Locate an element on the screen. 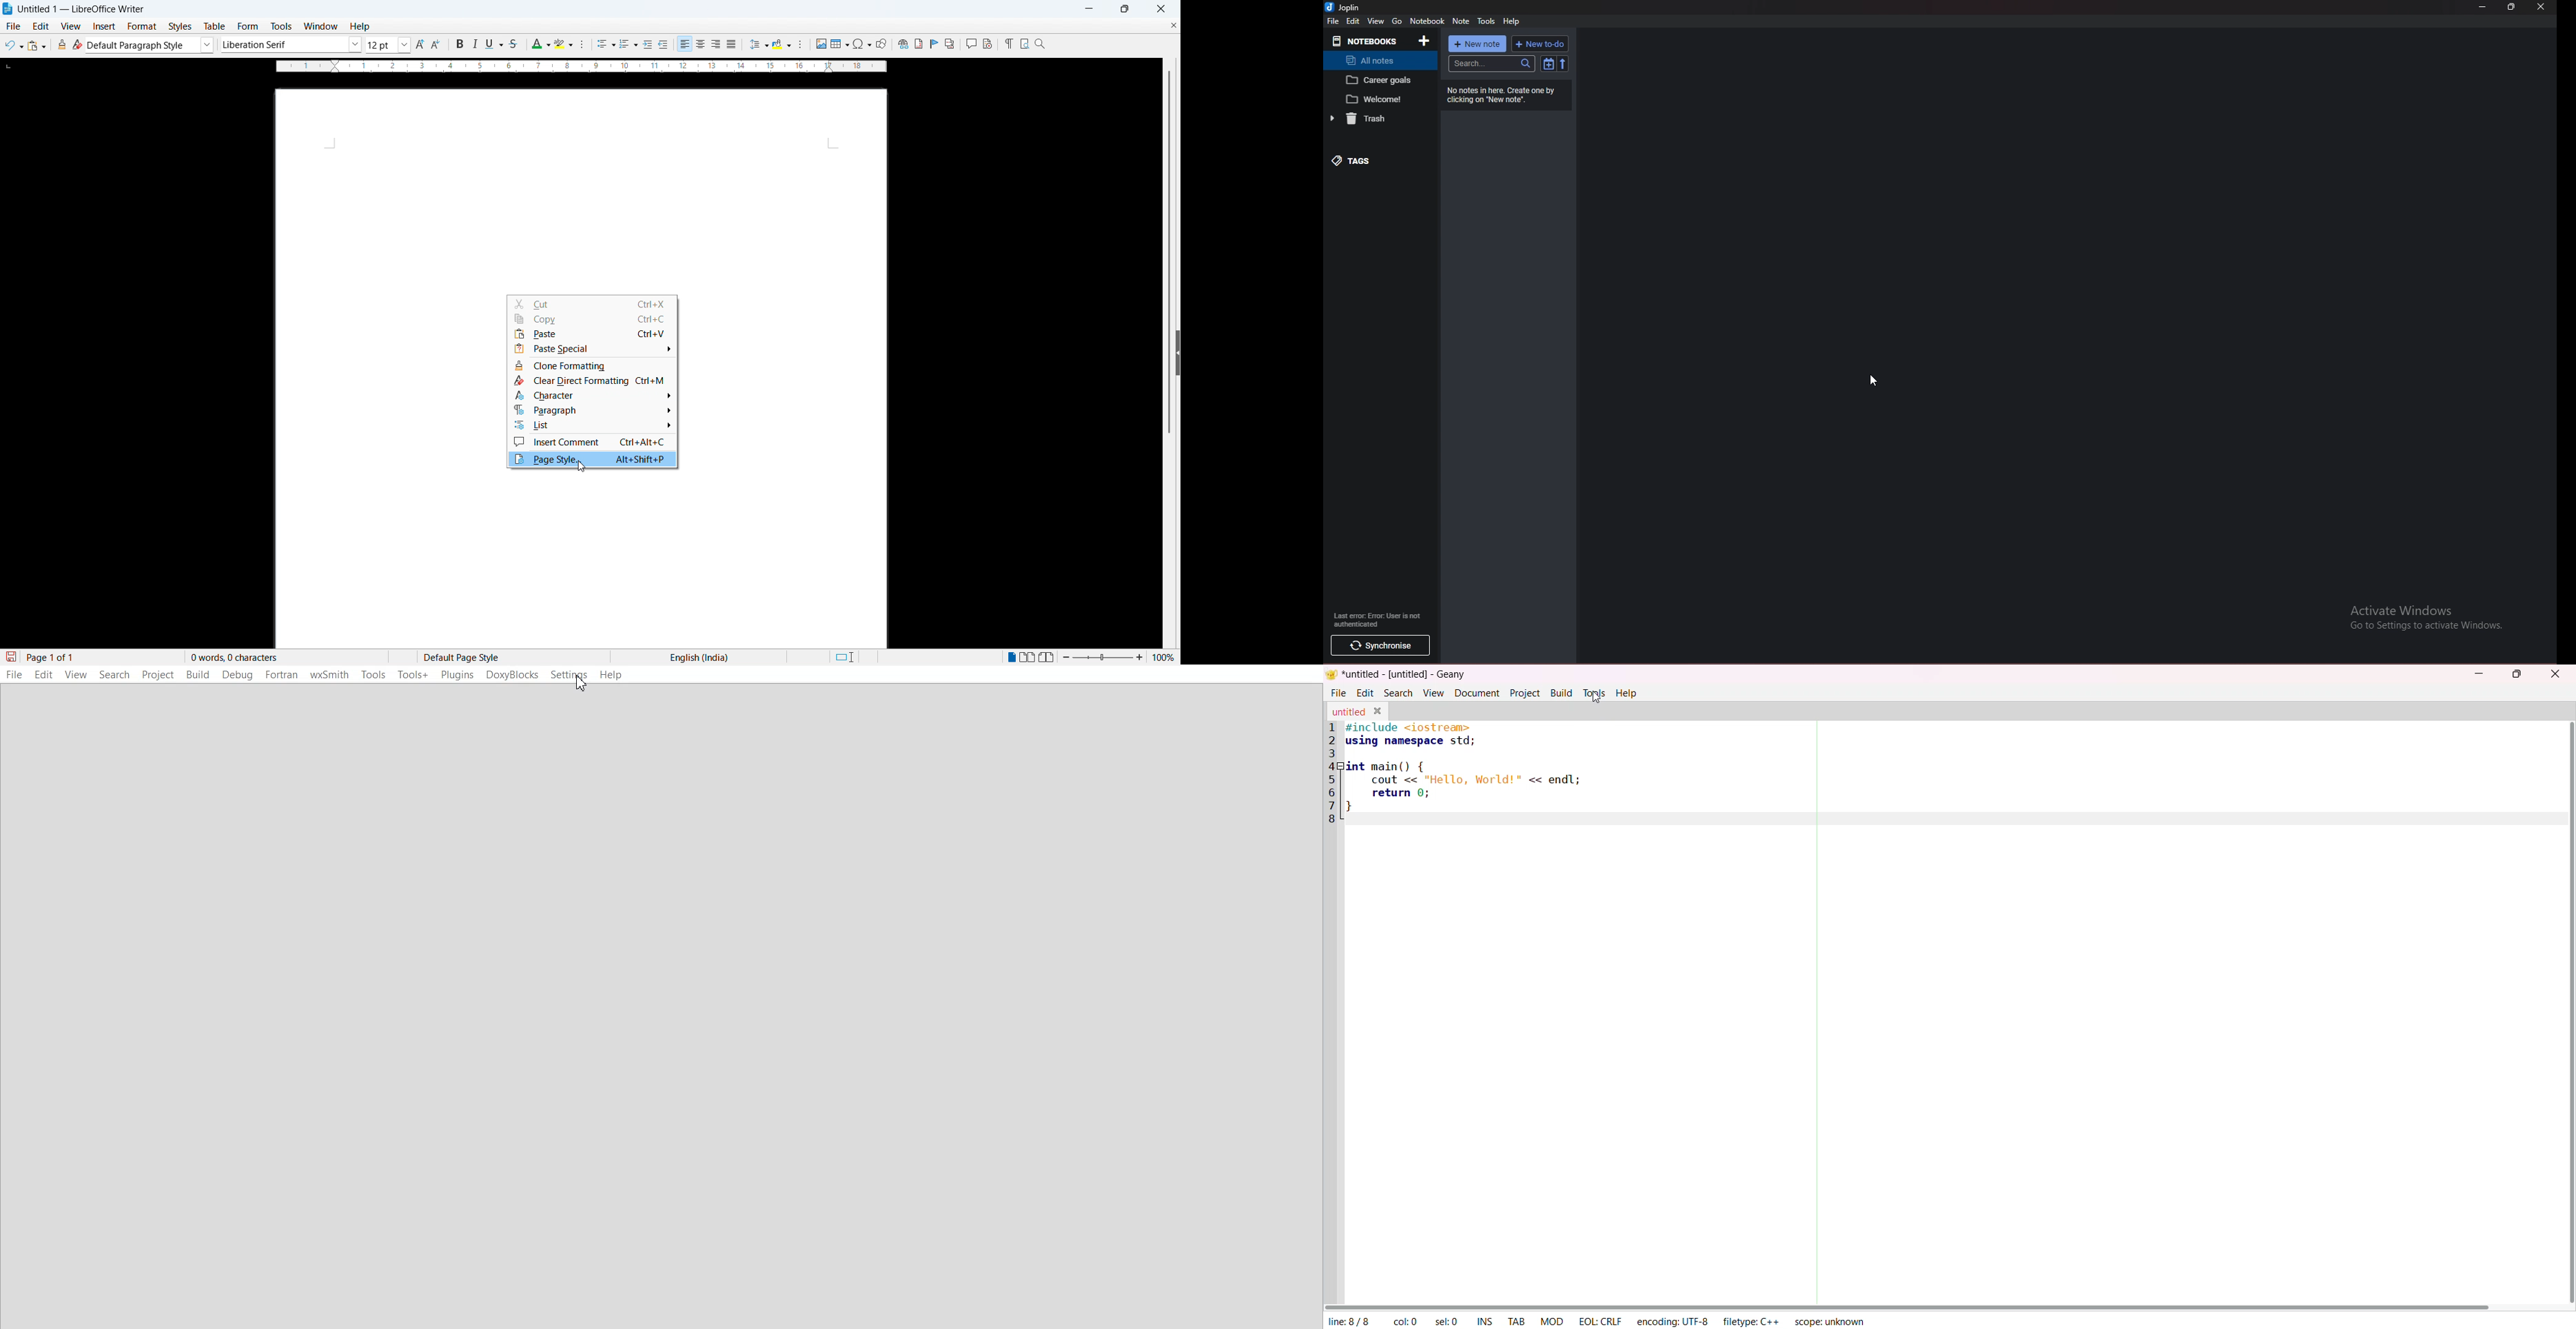 The height and width of the screenshot is (1344, 2576). cursor is located at coordinates (1875, 380).